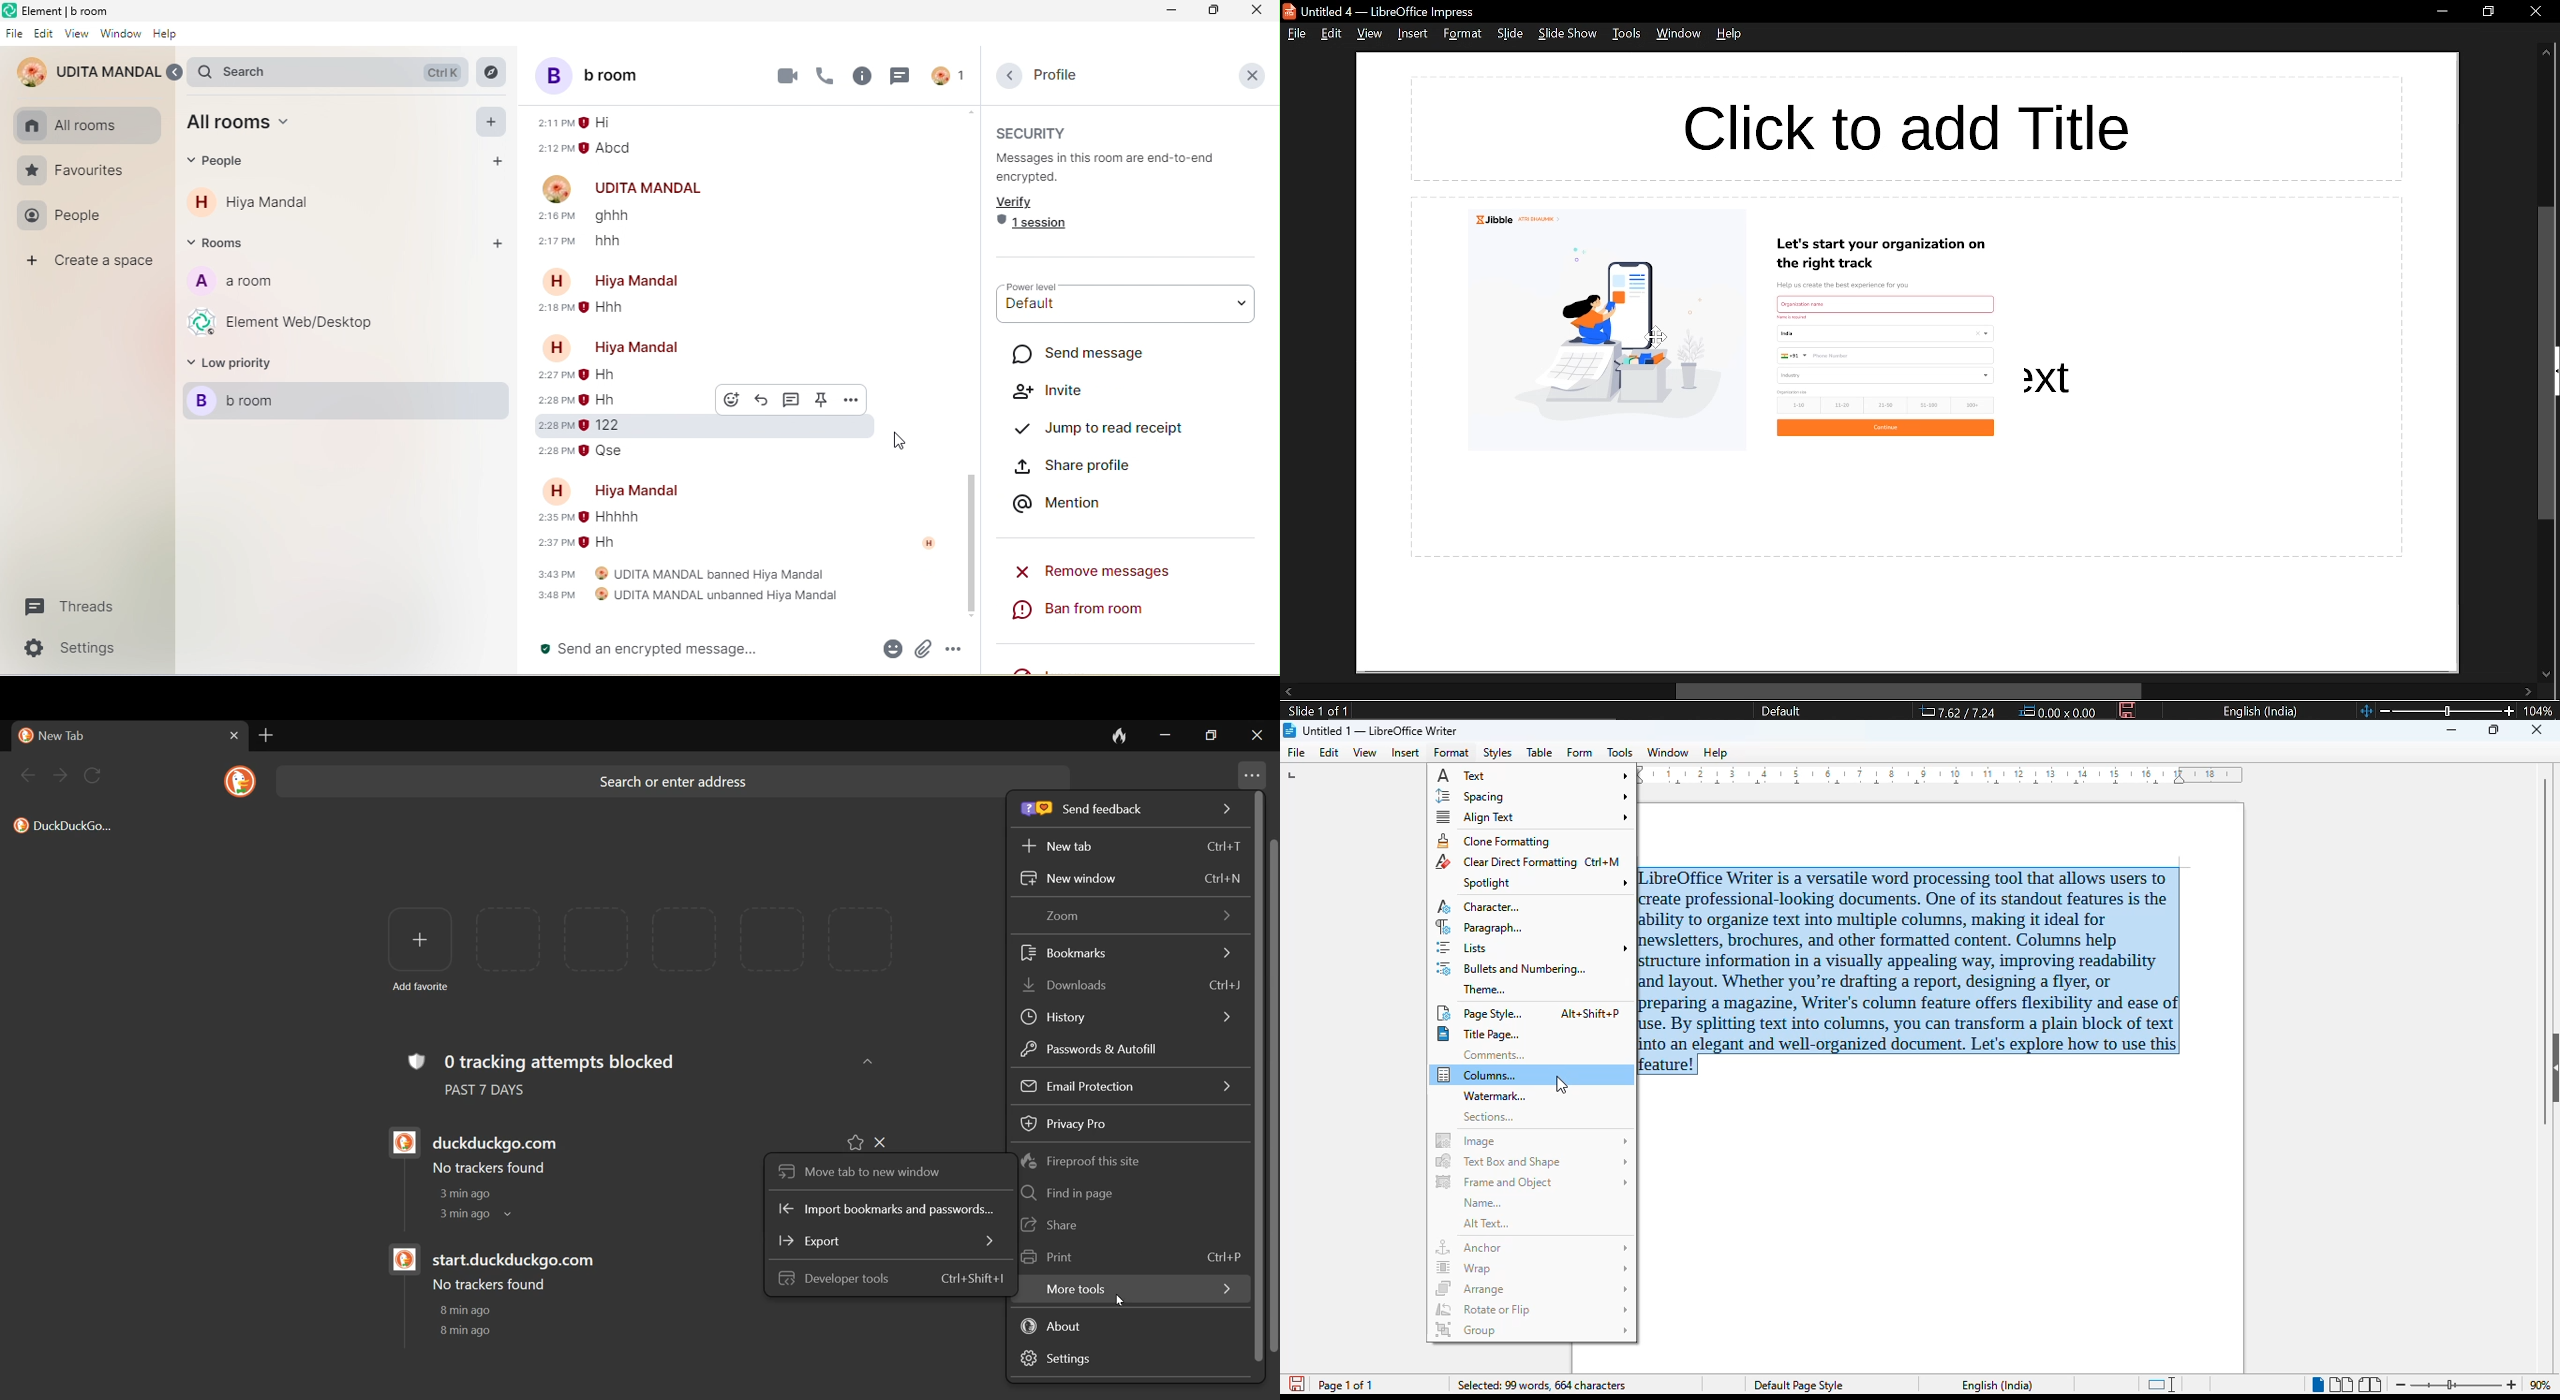 Image resolution: width=2576 pixels, height=1400 pixels. What do you see at coordinates (1533, 1269) in the screenshot?
I see `wrap` at bounding box center [1533, 1269].